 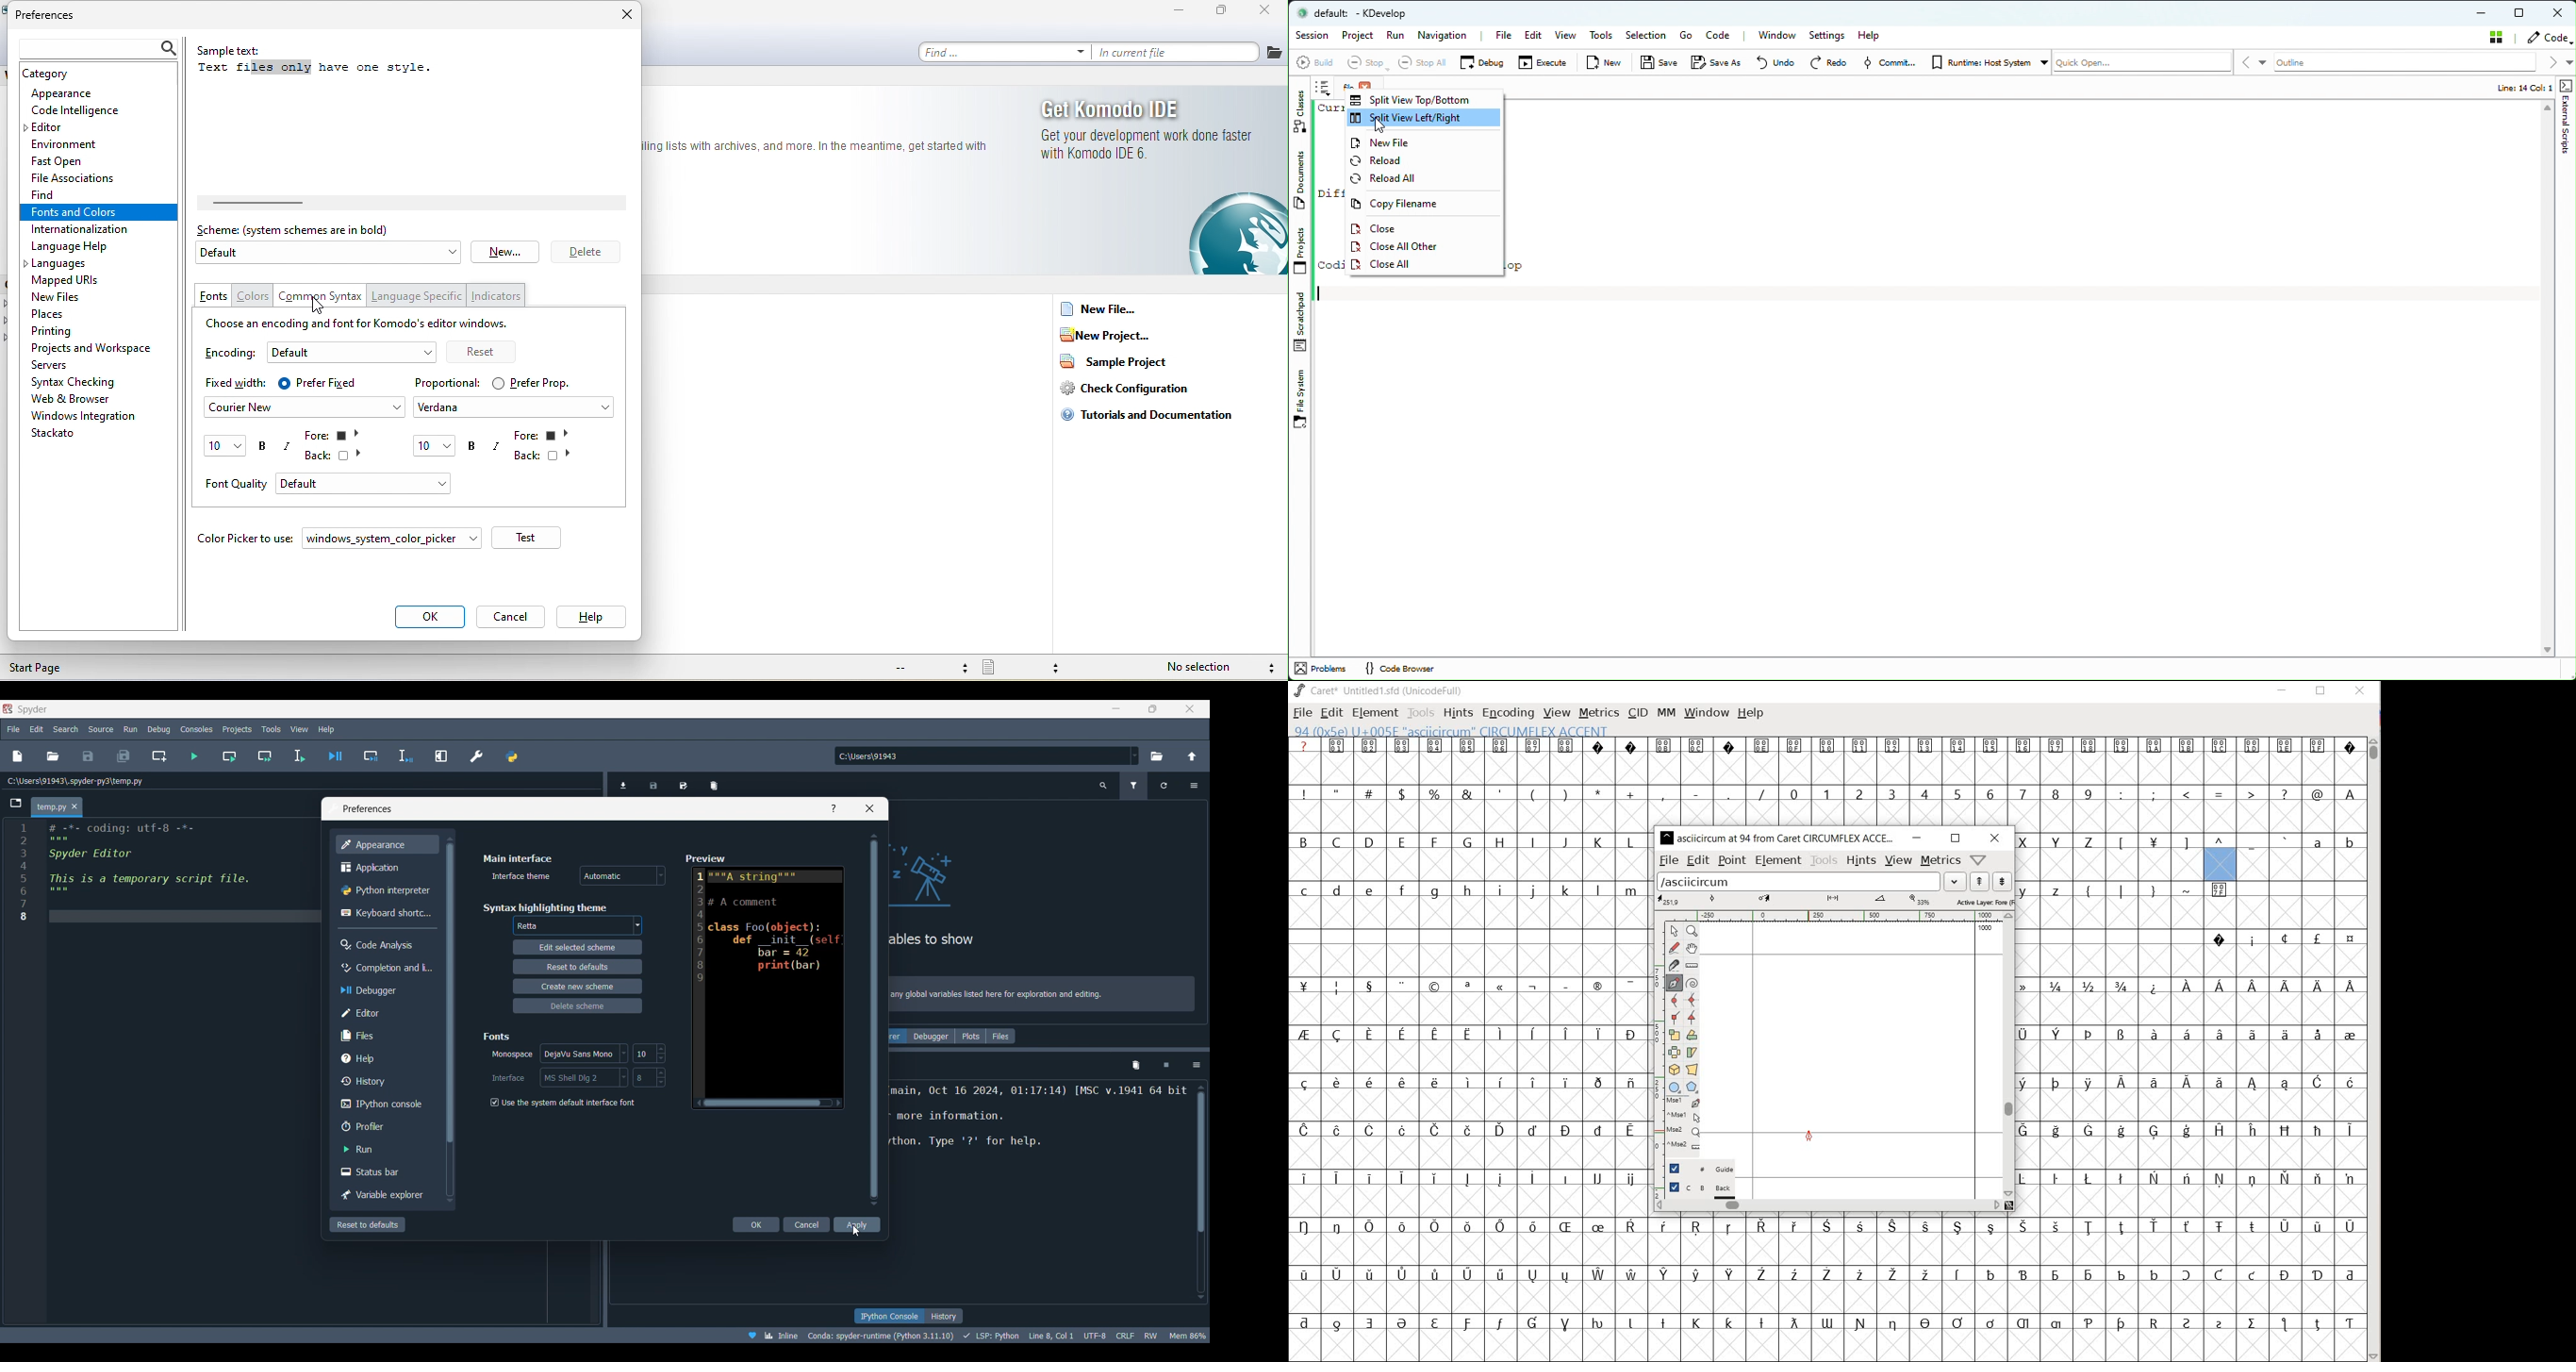 What do you see at coordinates (76, 781) in the screenshot?
I see `Location of current file` at bounding box center [76, 781].